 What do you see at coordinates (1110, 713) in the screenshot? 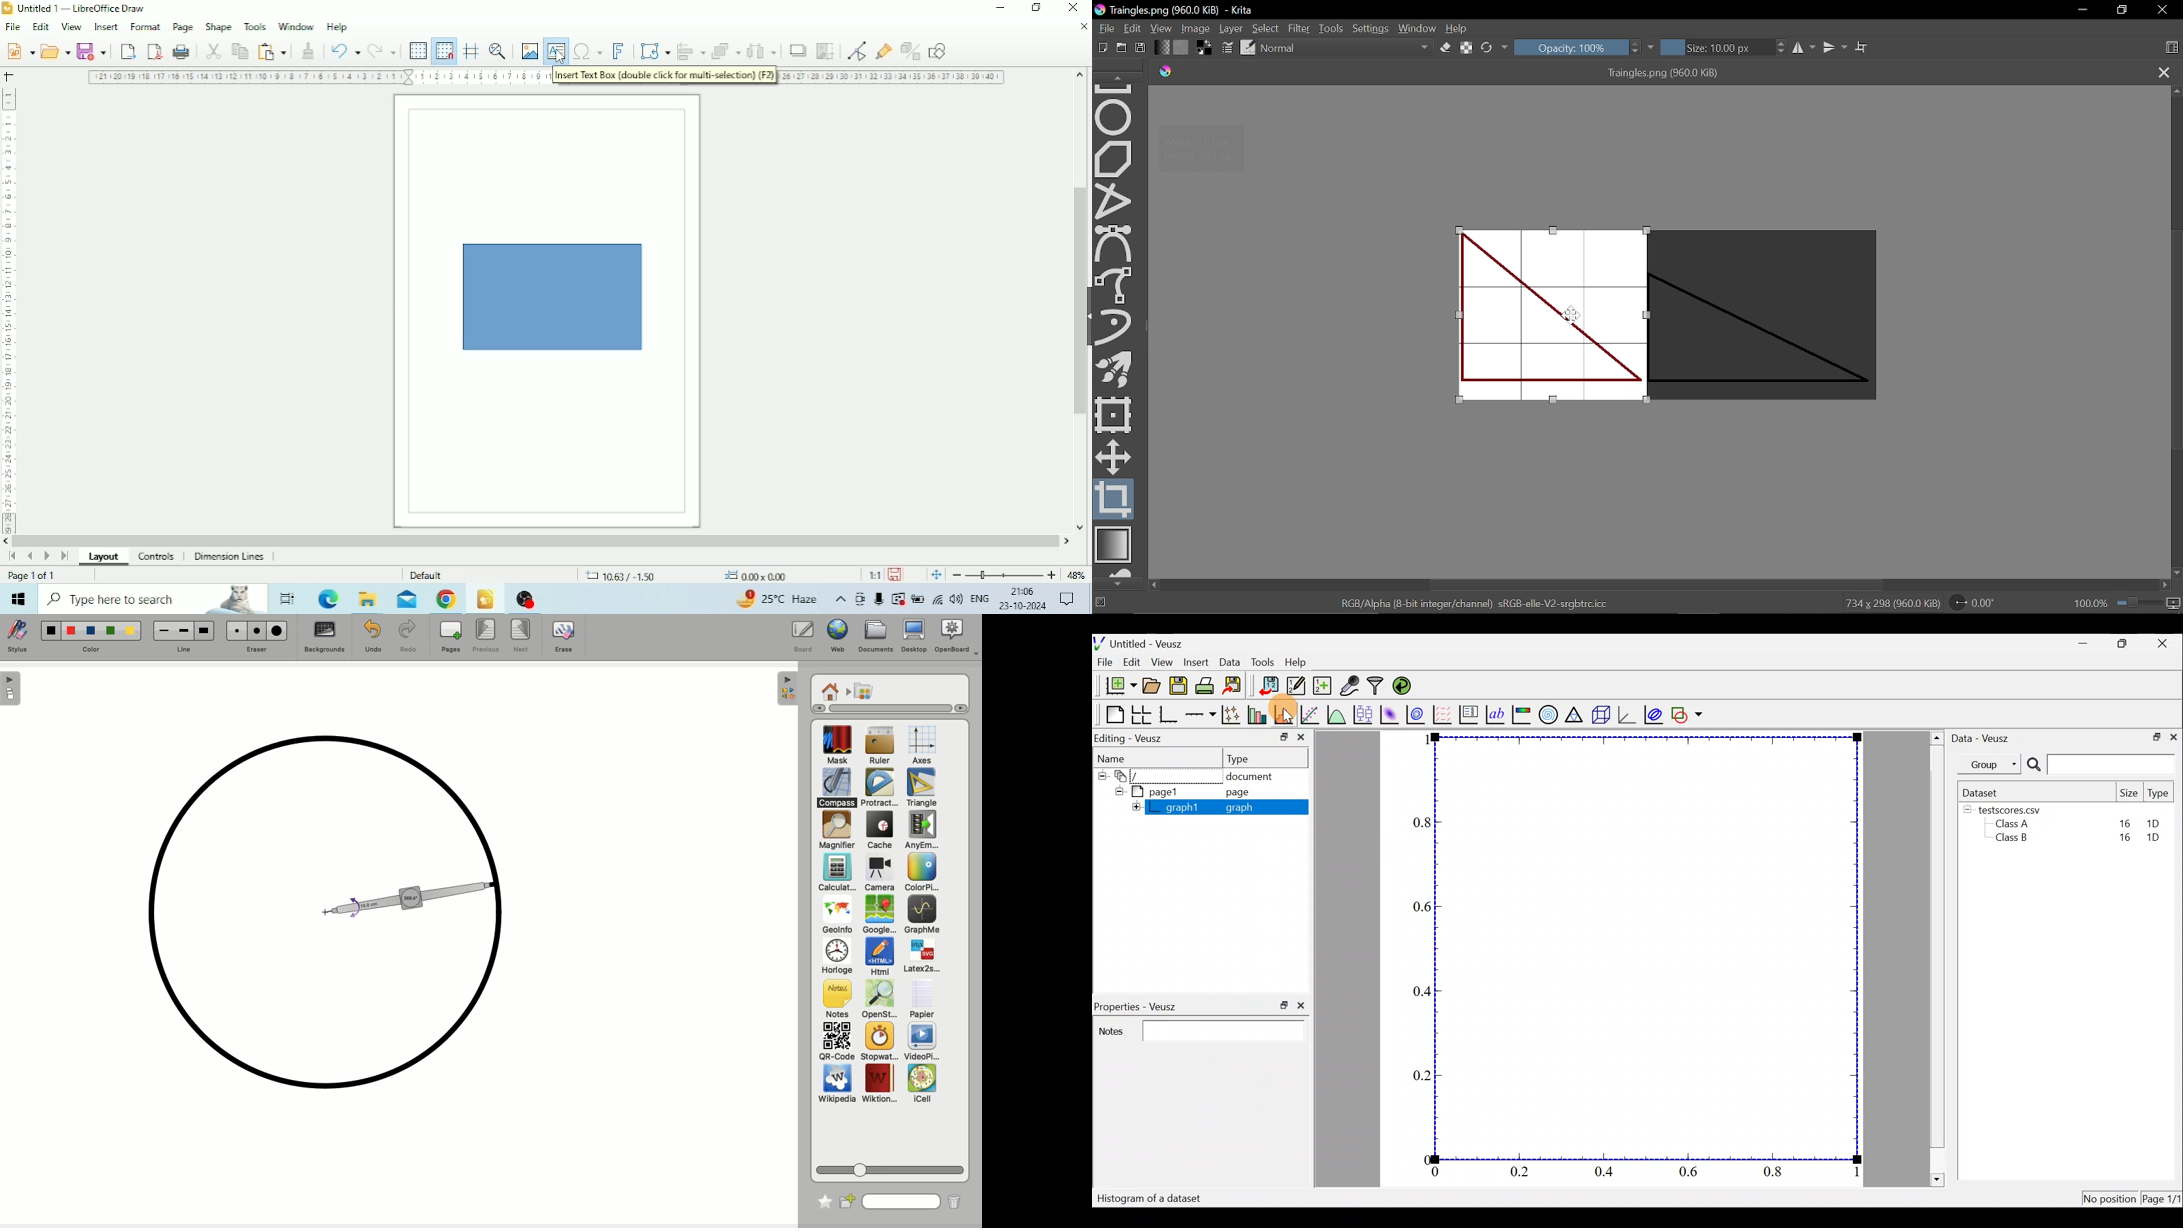
I see `Blank page` at bounding box center [1110, 713].